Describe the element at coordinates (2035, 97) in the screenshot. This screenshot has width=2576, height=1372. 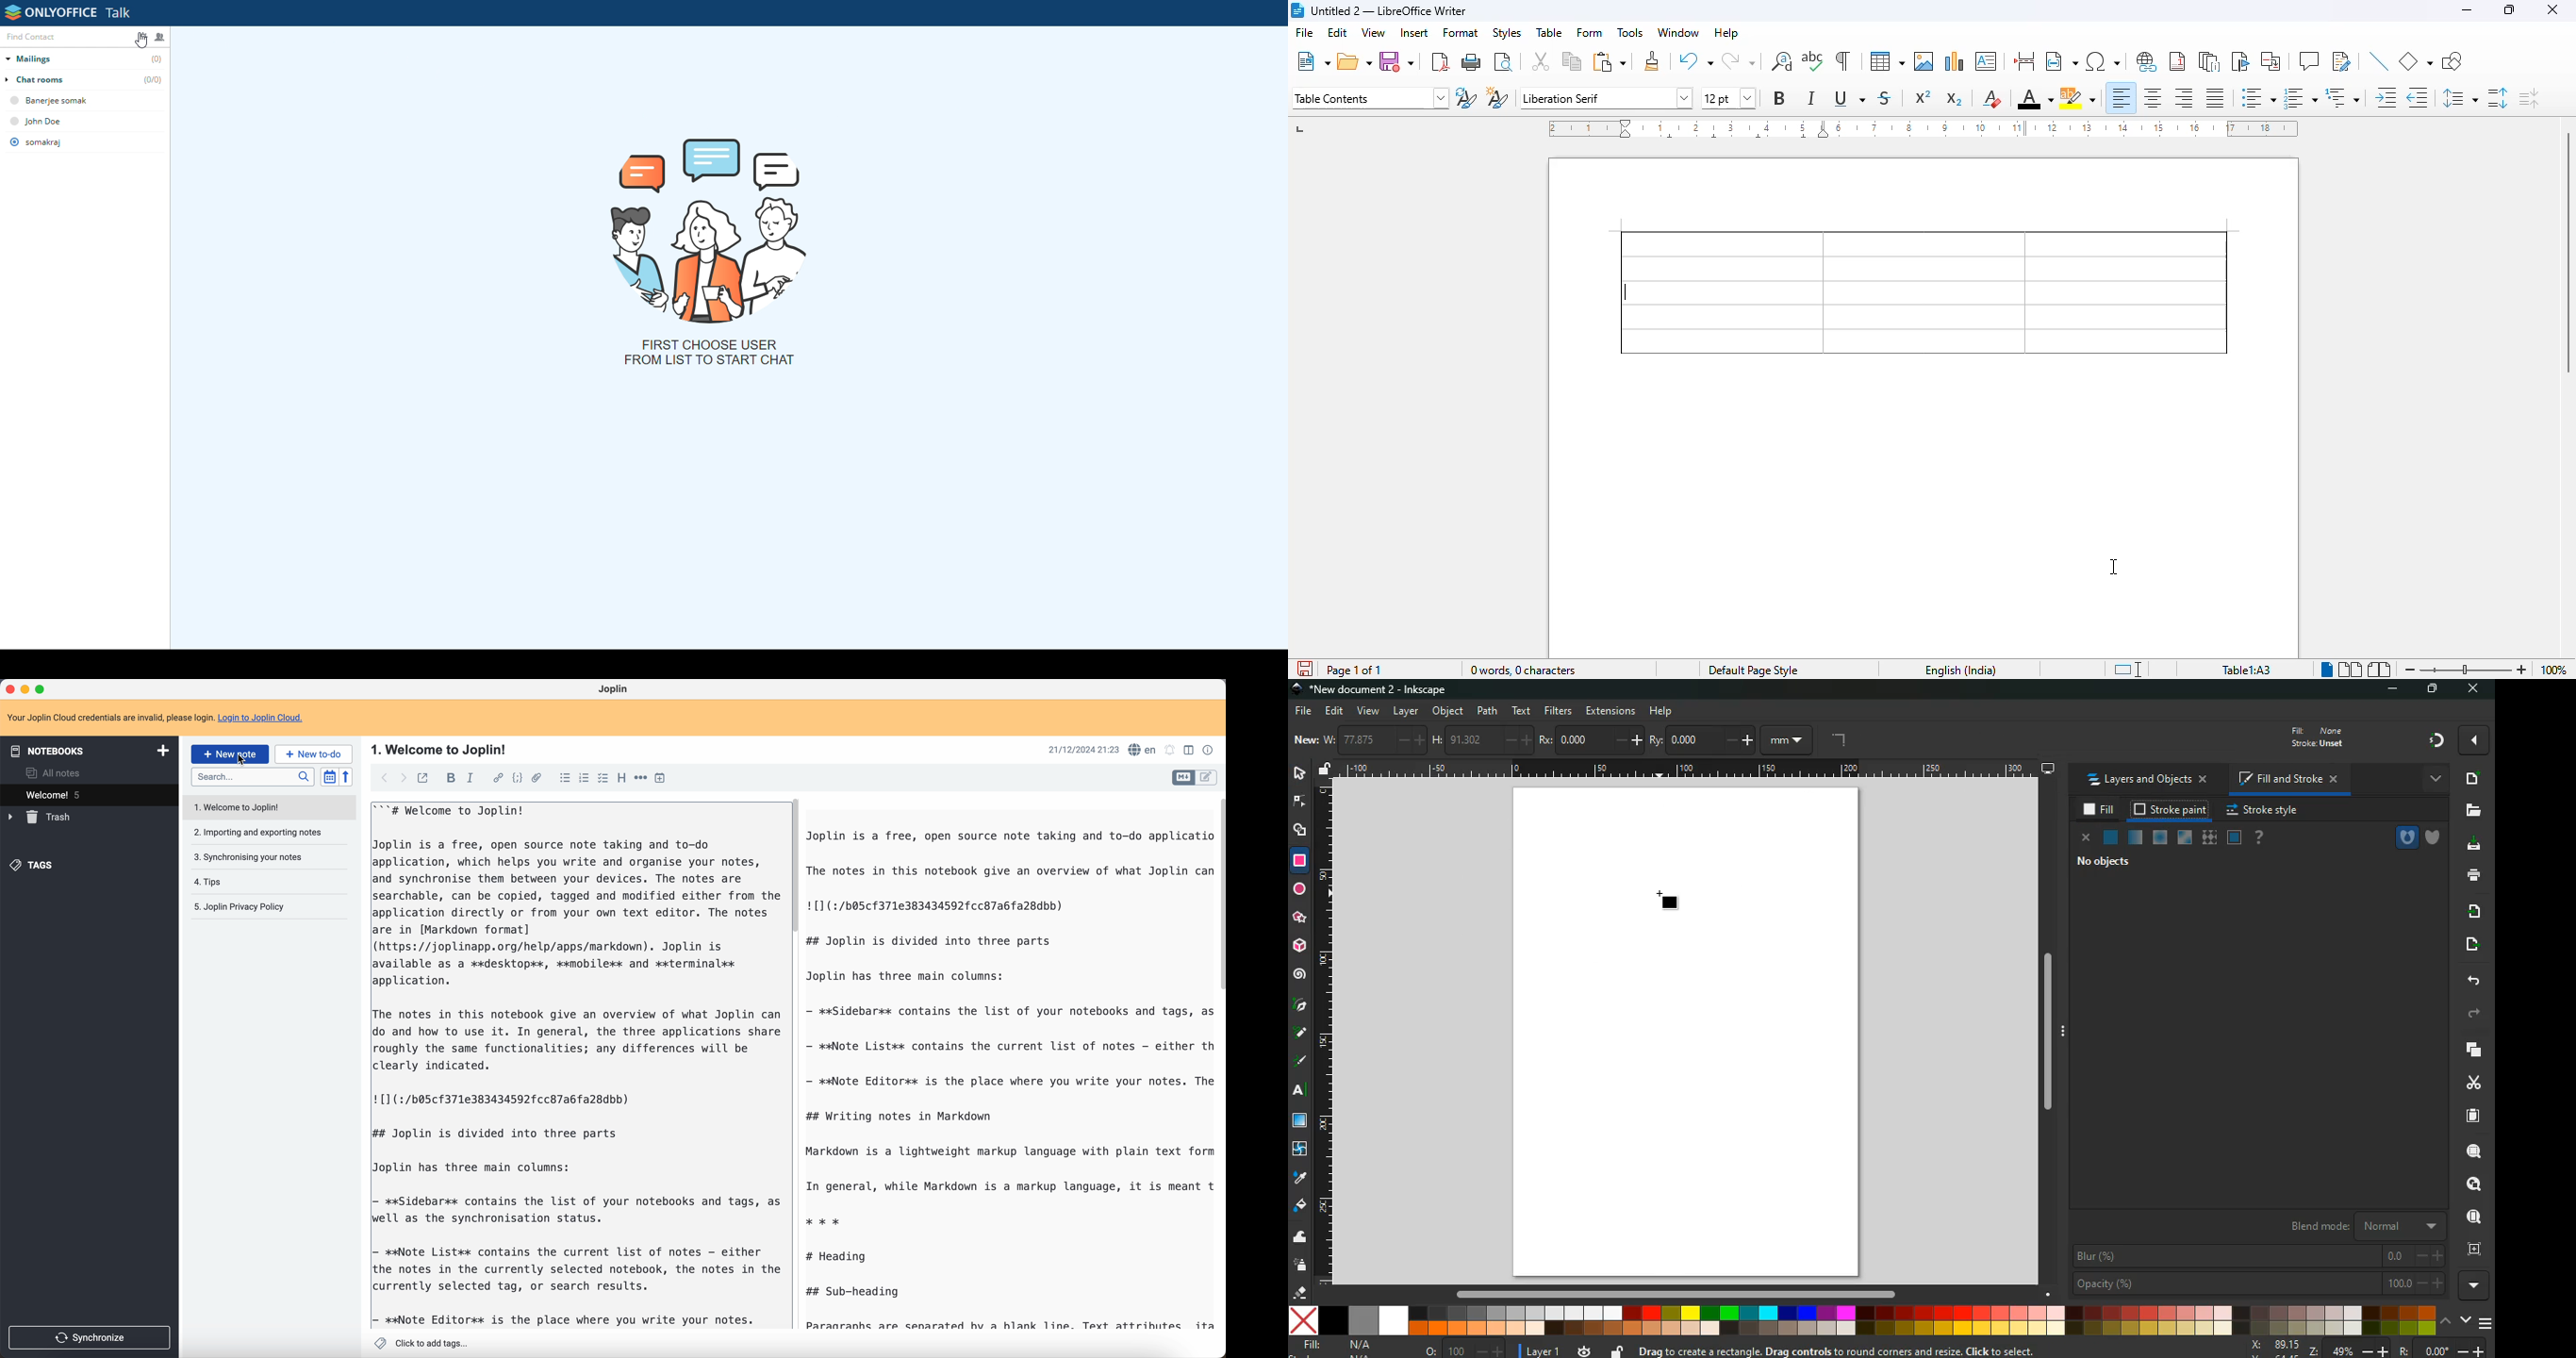
I see `font color` at that location.